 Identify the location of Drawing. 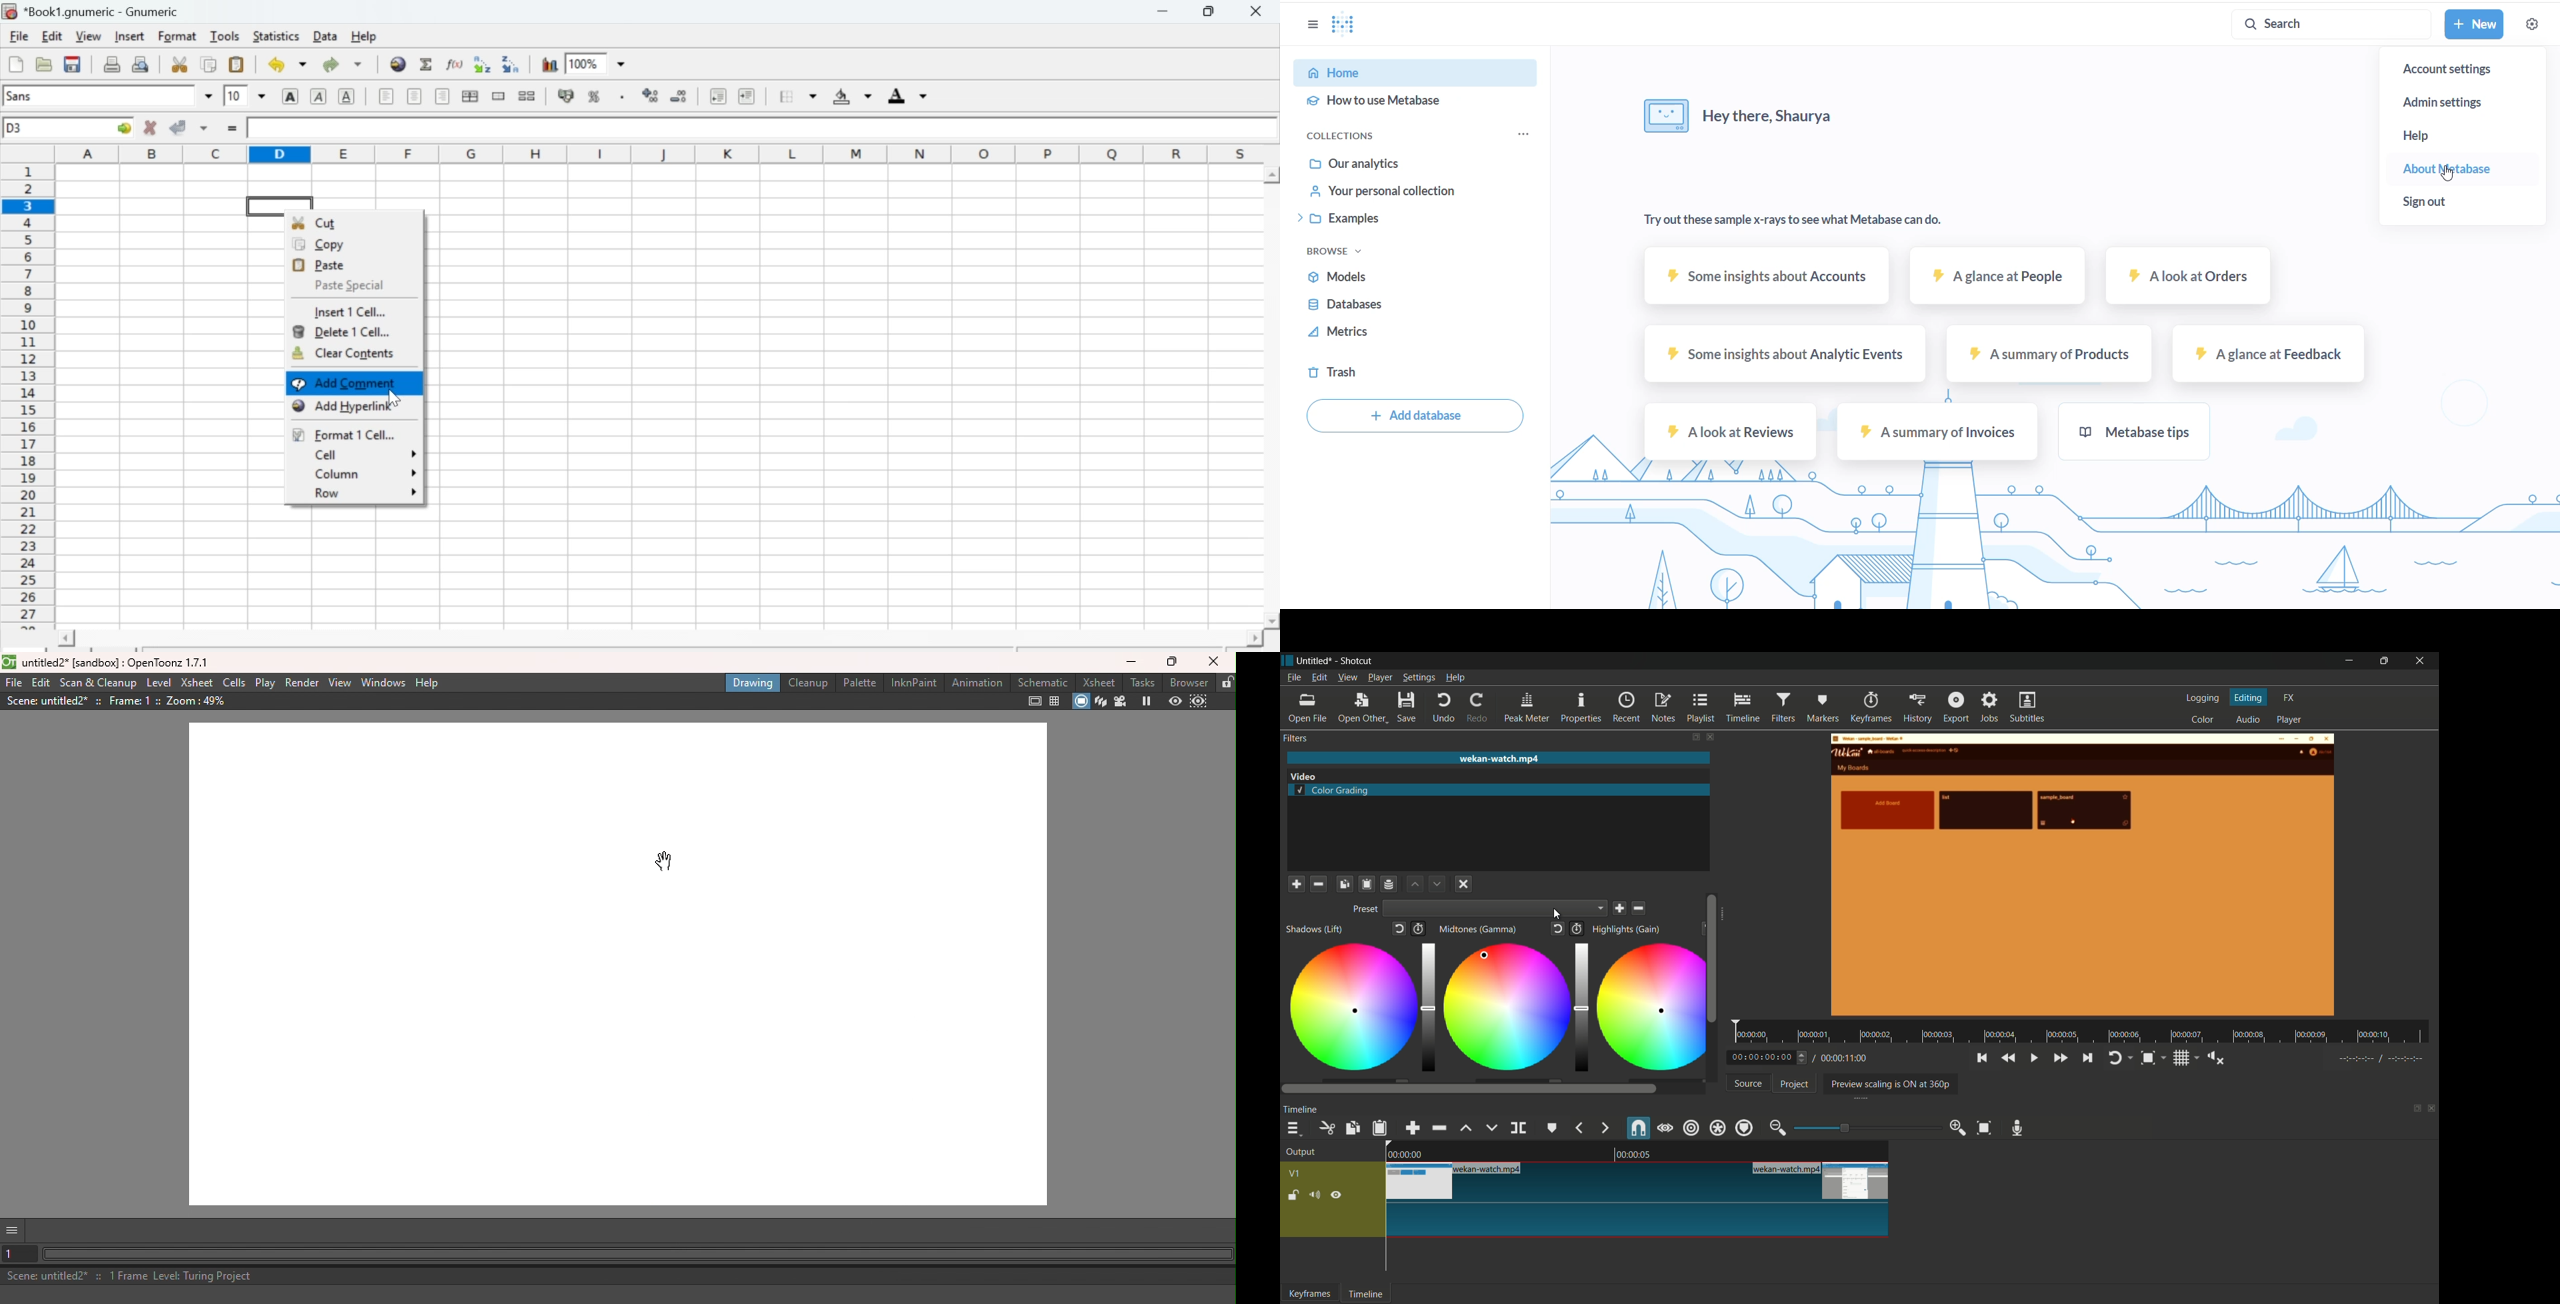
(753, 683).